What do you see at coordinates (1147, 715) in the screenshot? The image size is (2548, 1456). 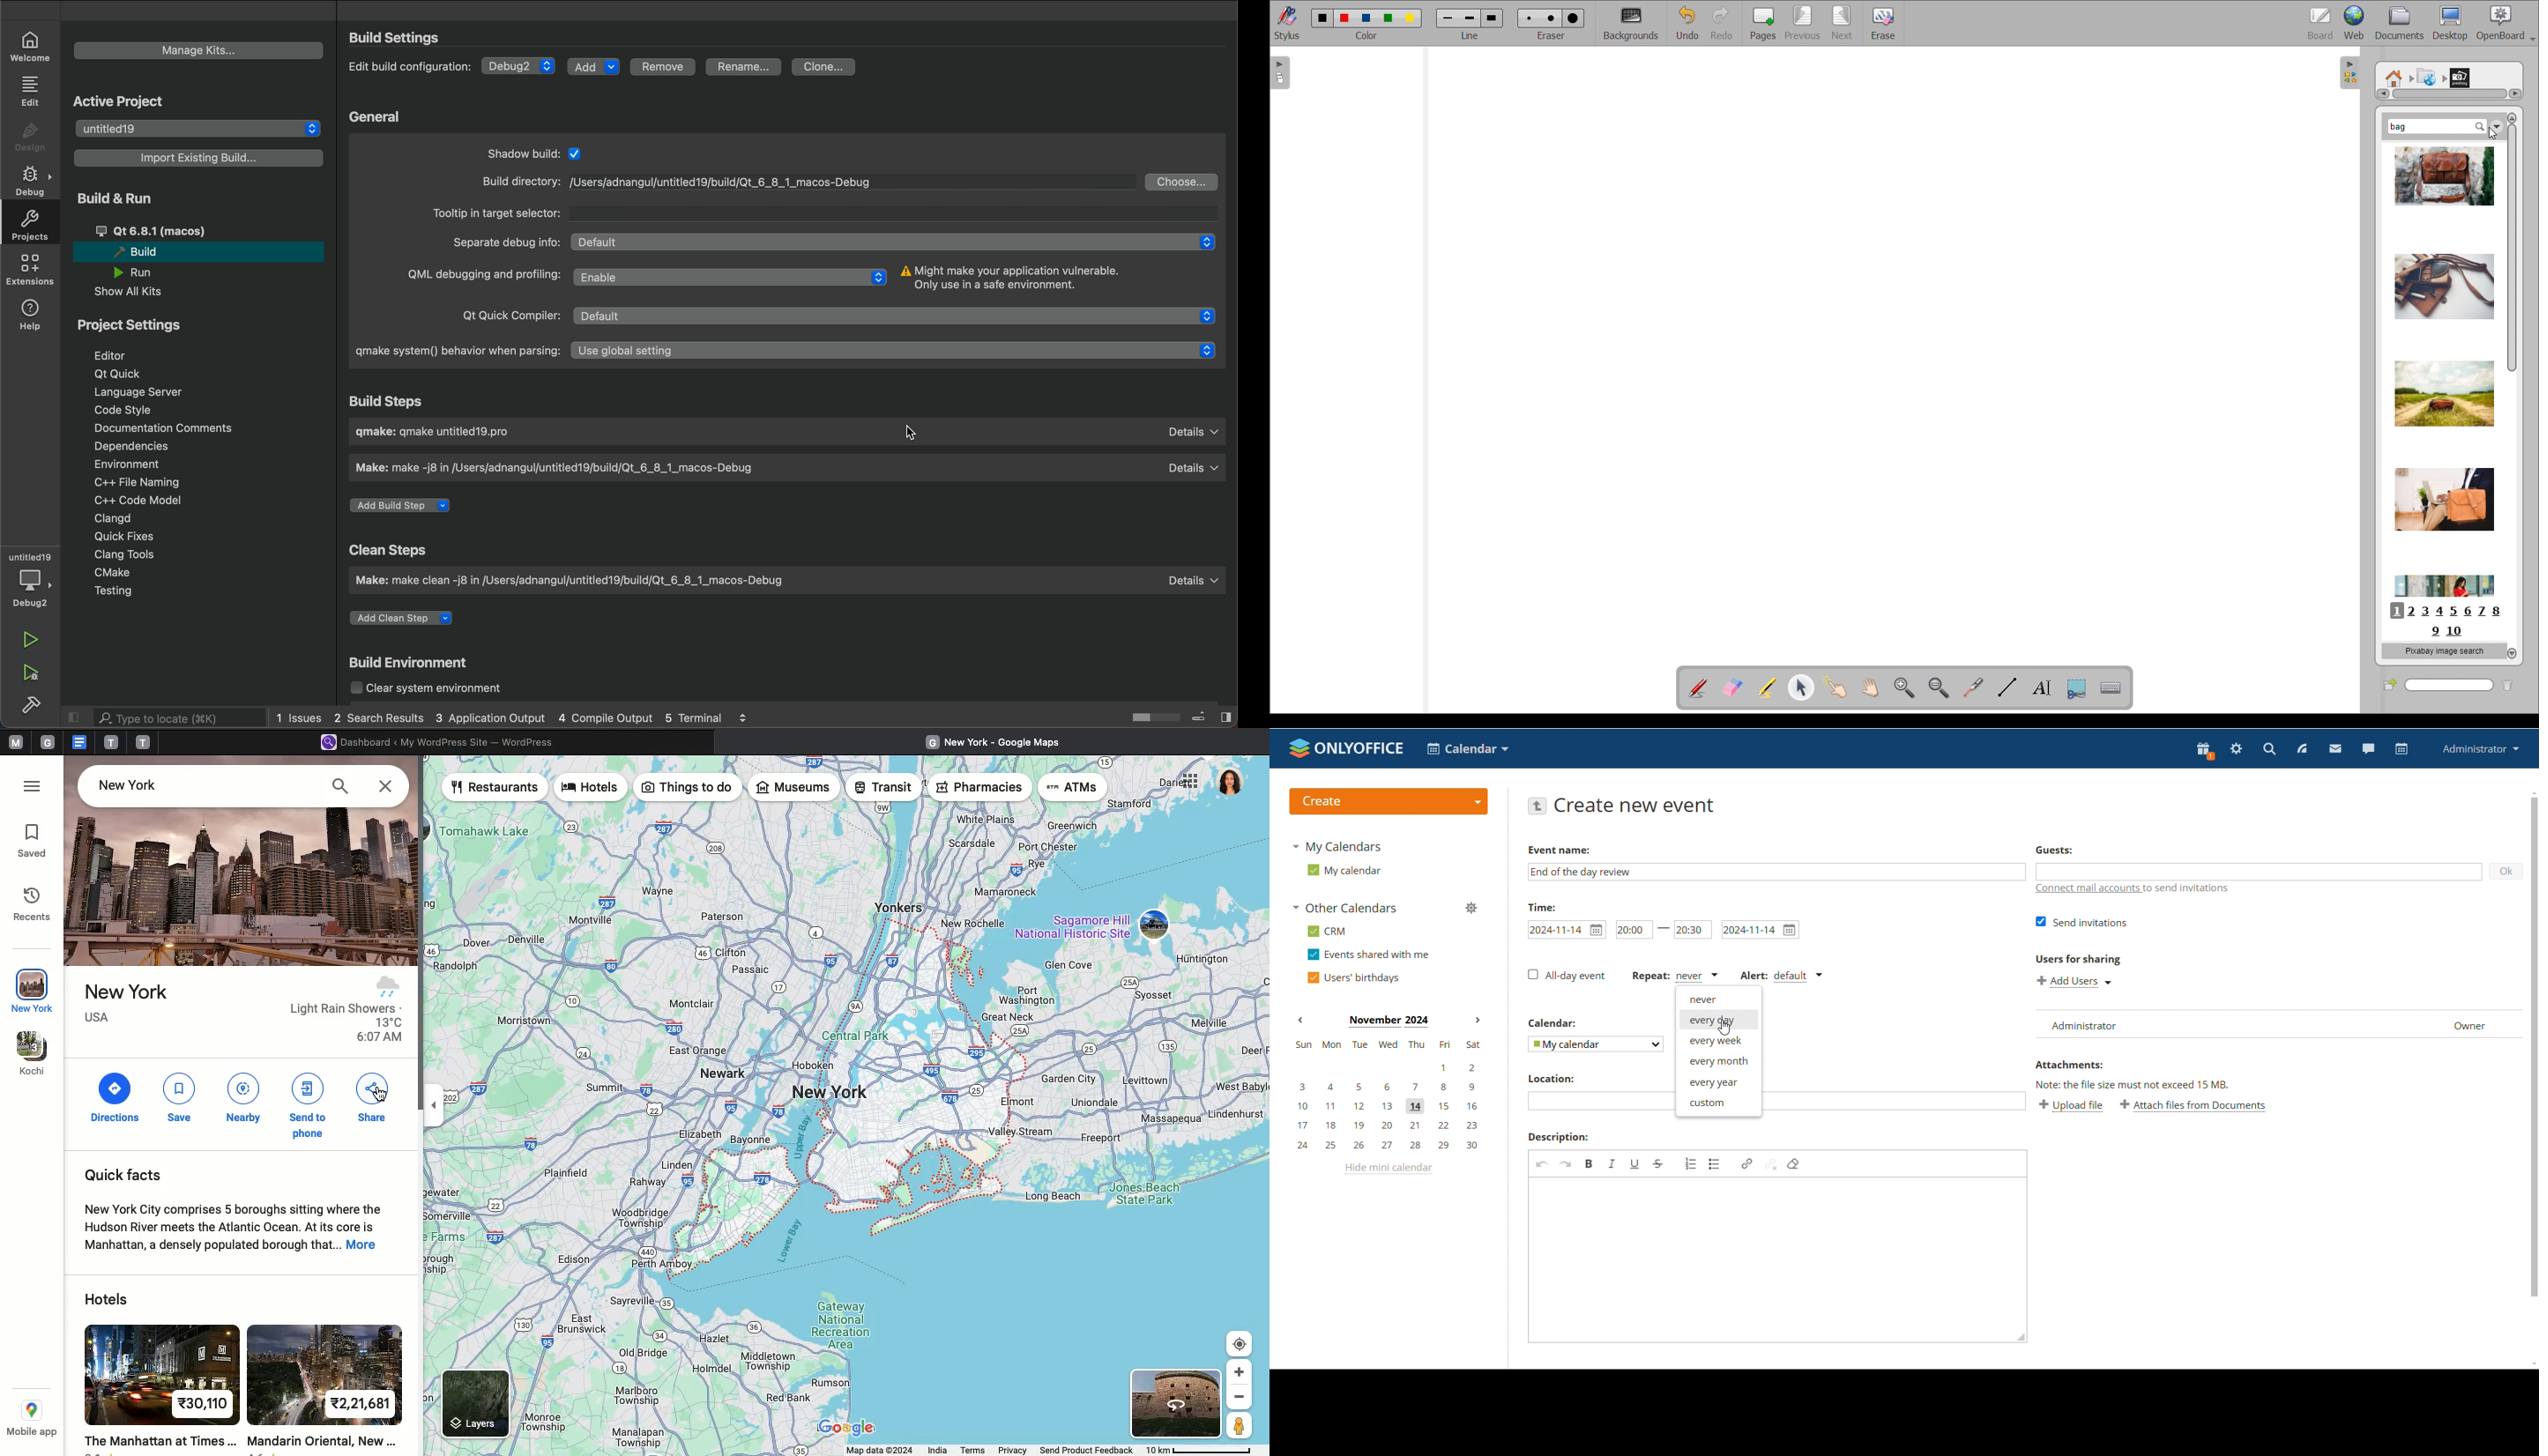 I see `toggle` at bounding box center [1147, 715].